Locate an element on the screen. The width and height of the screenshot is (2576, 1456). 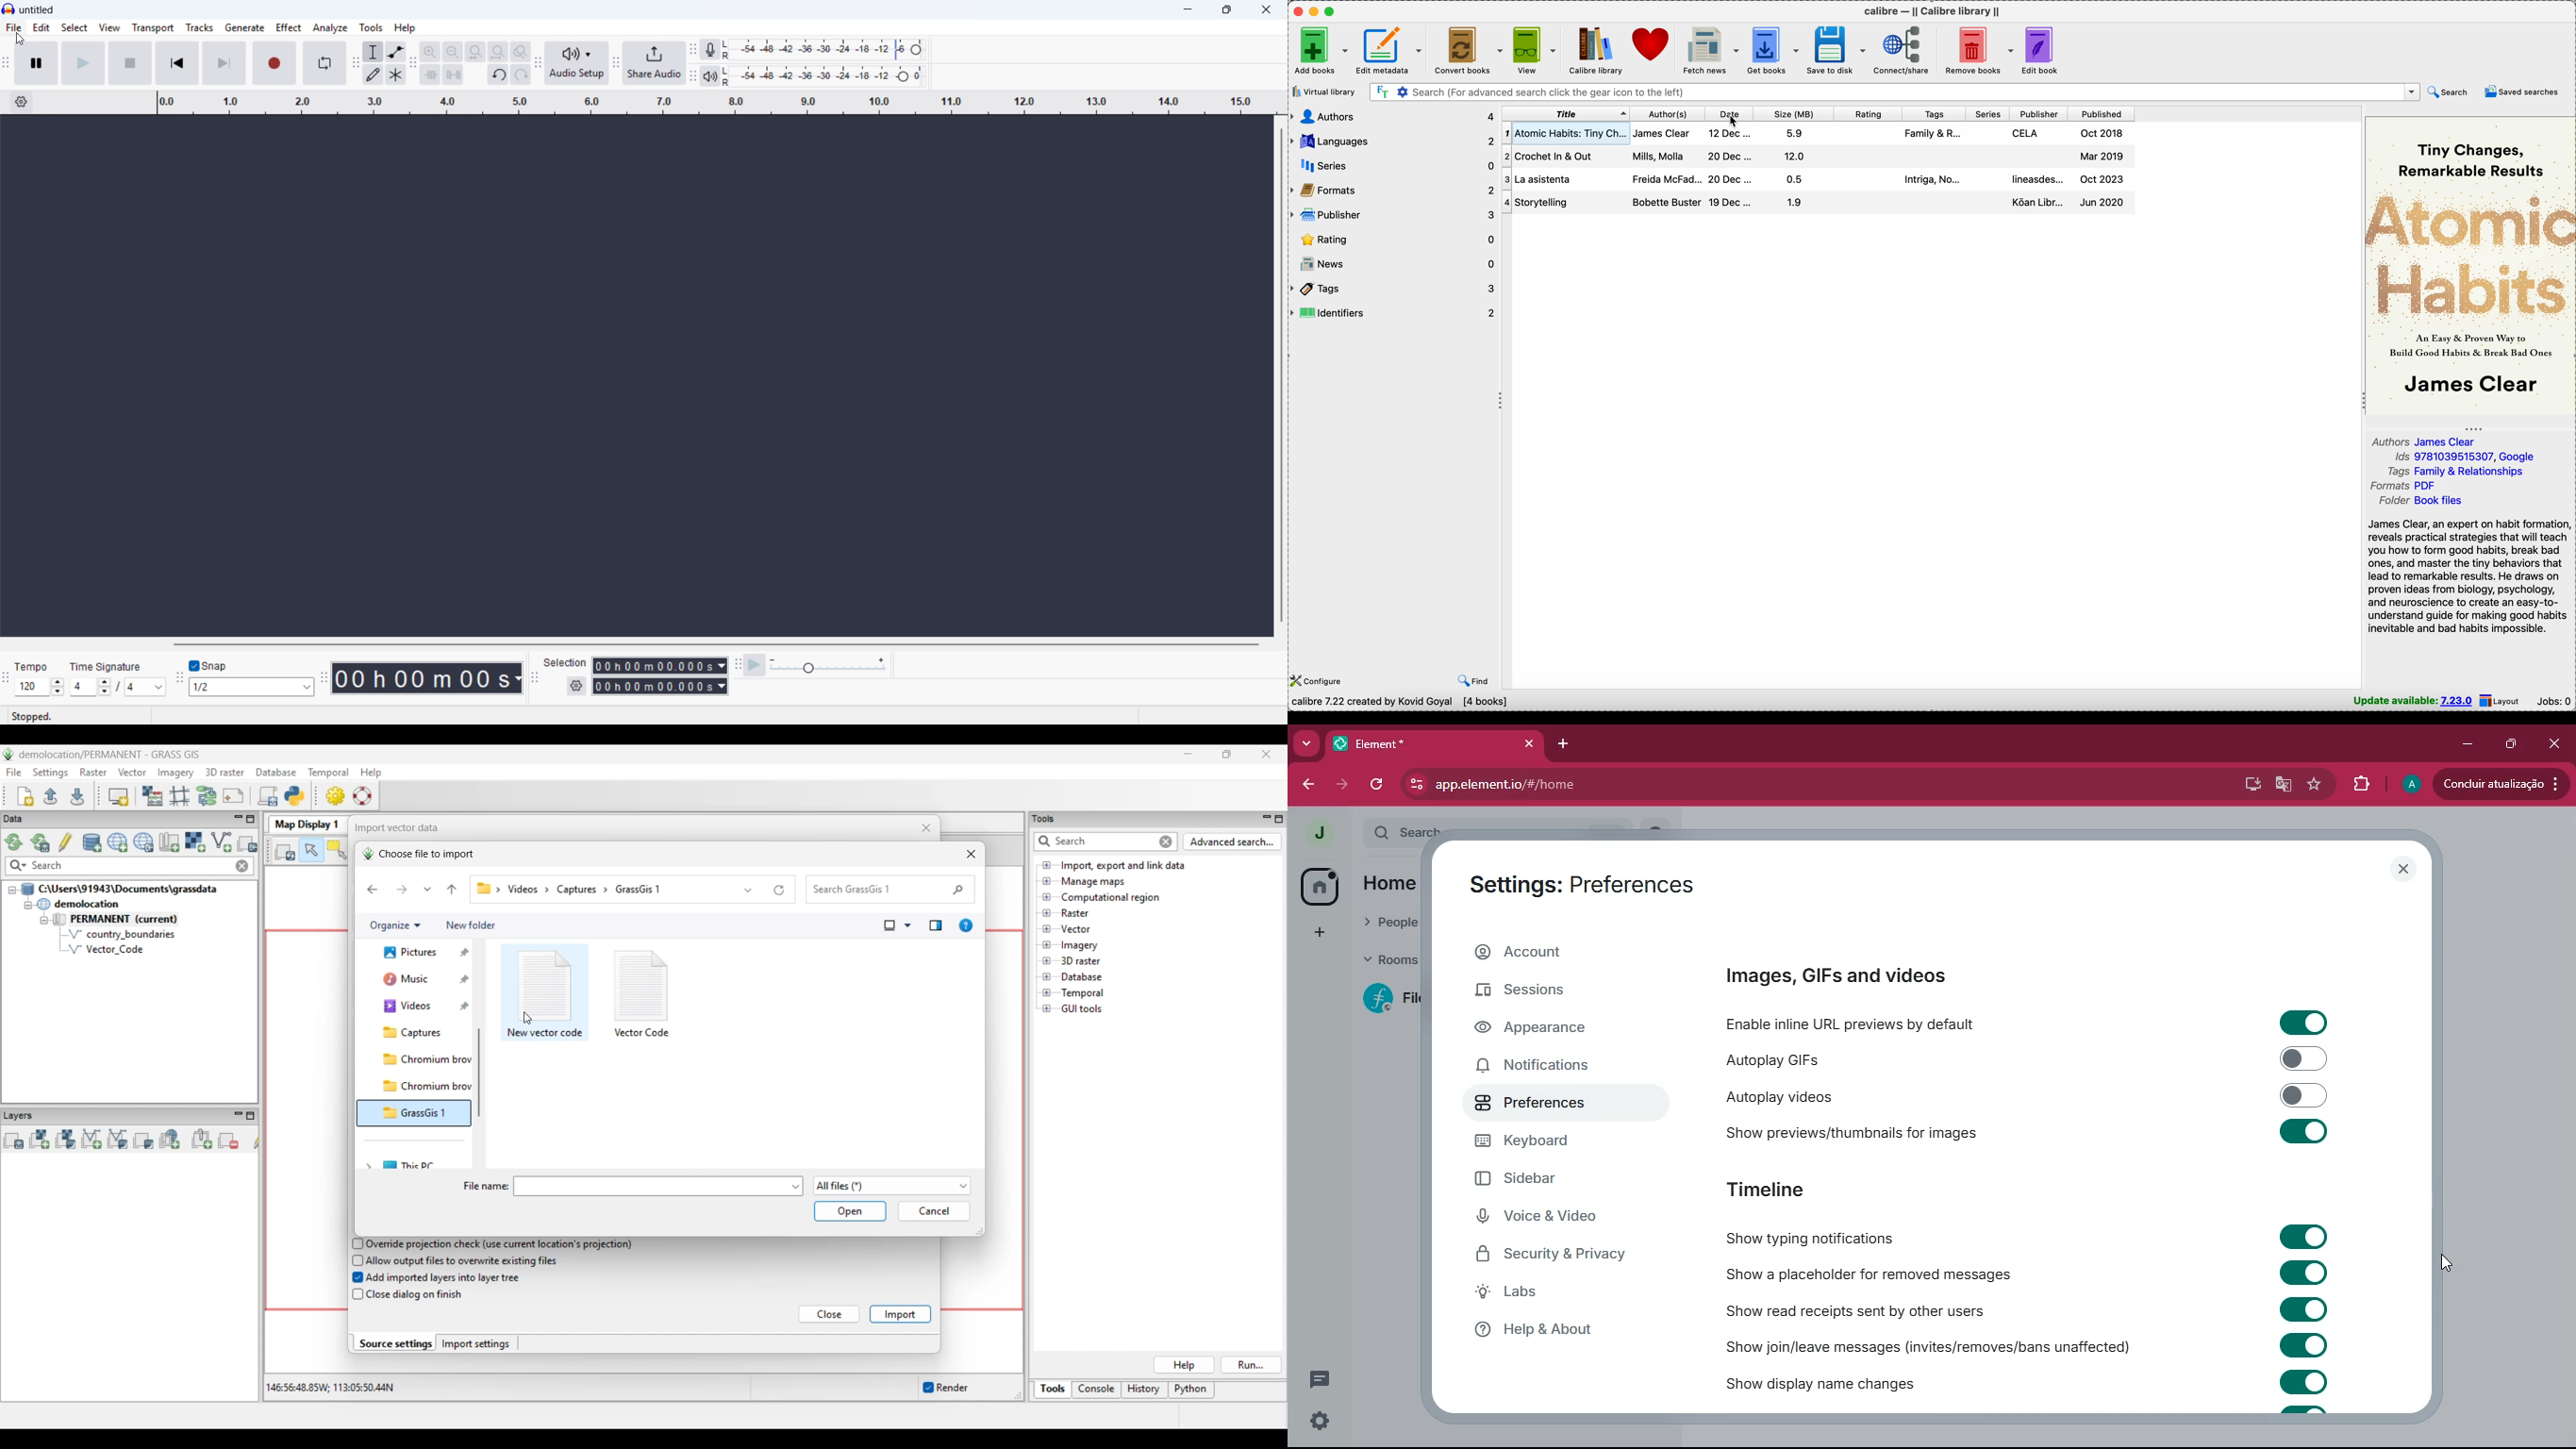
tags Family & Relationships is located at coordinates (2456, 471).